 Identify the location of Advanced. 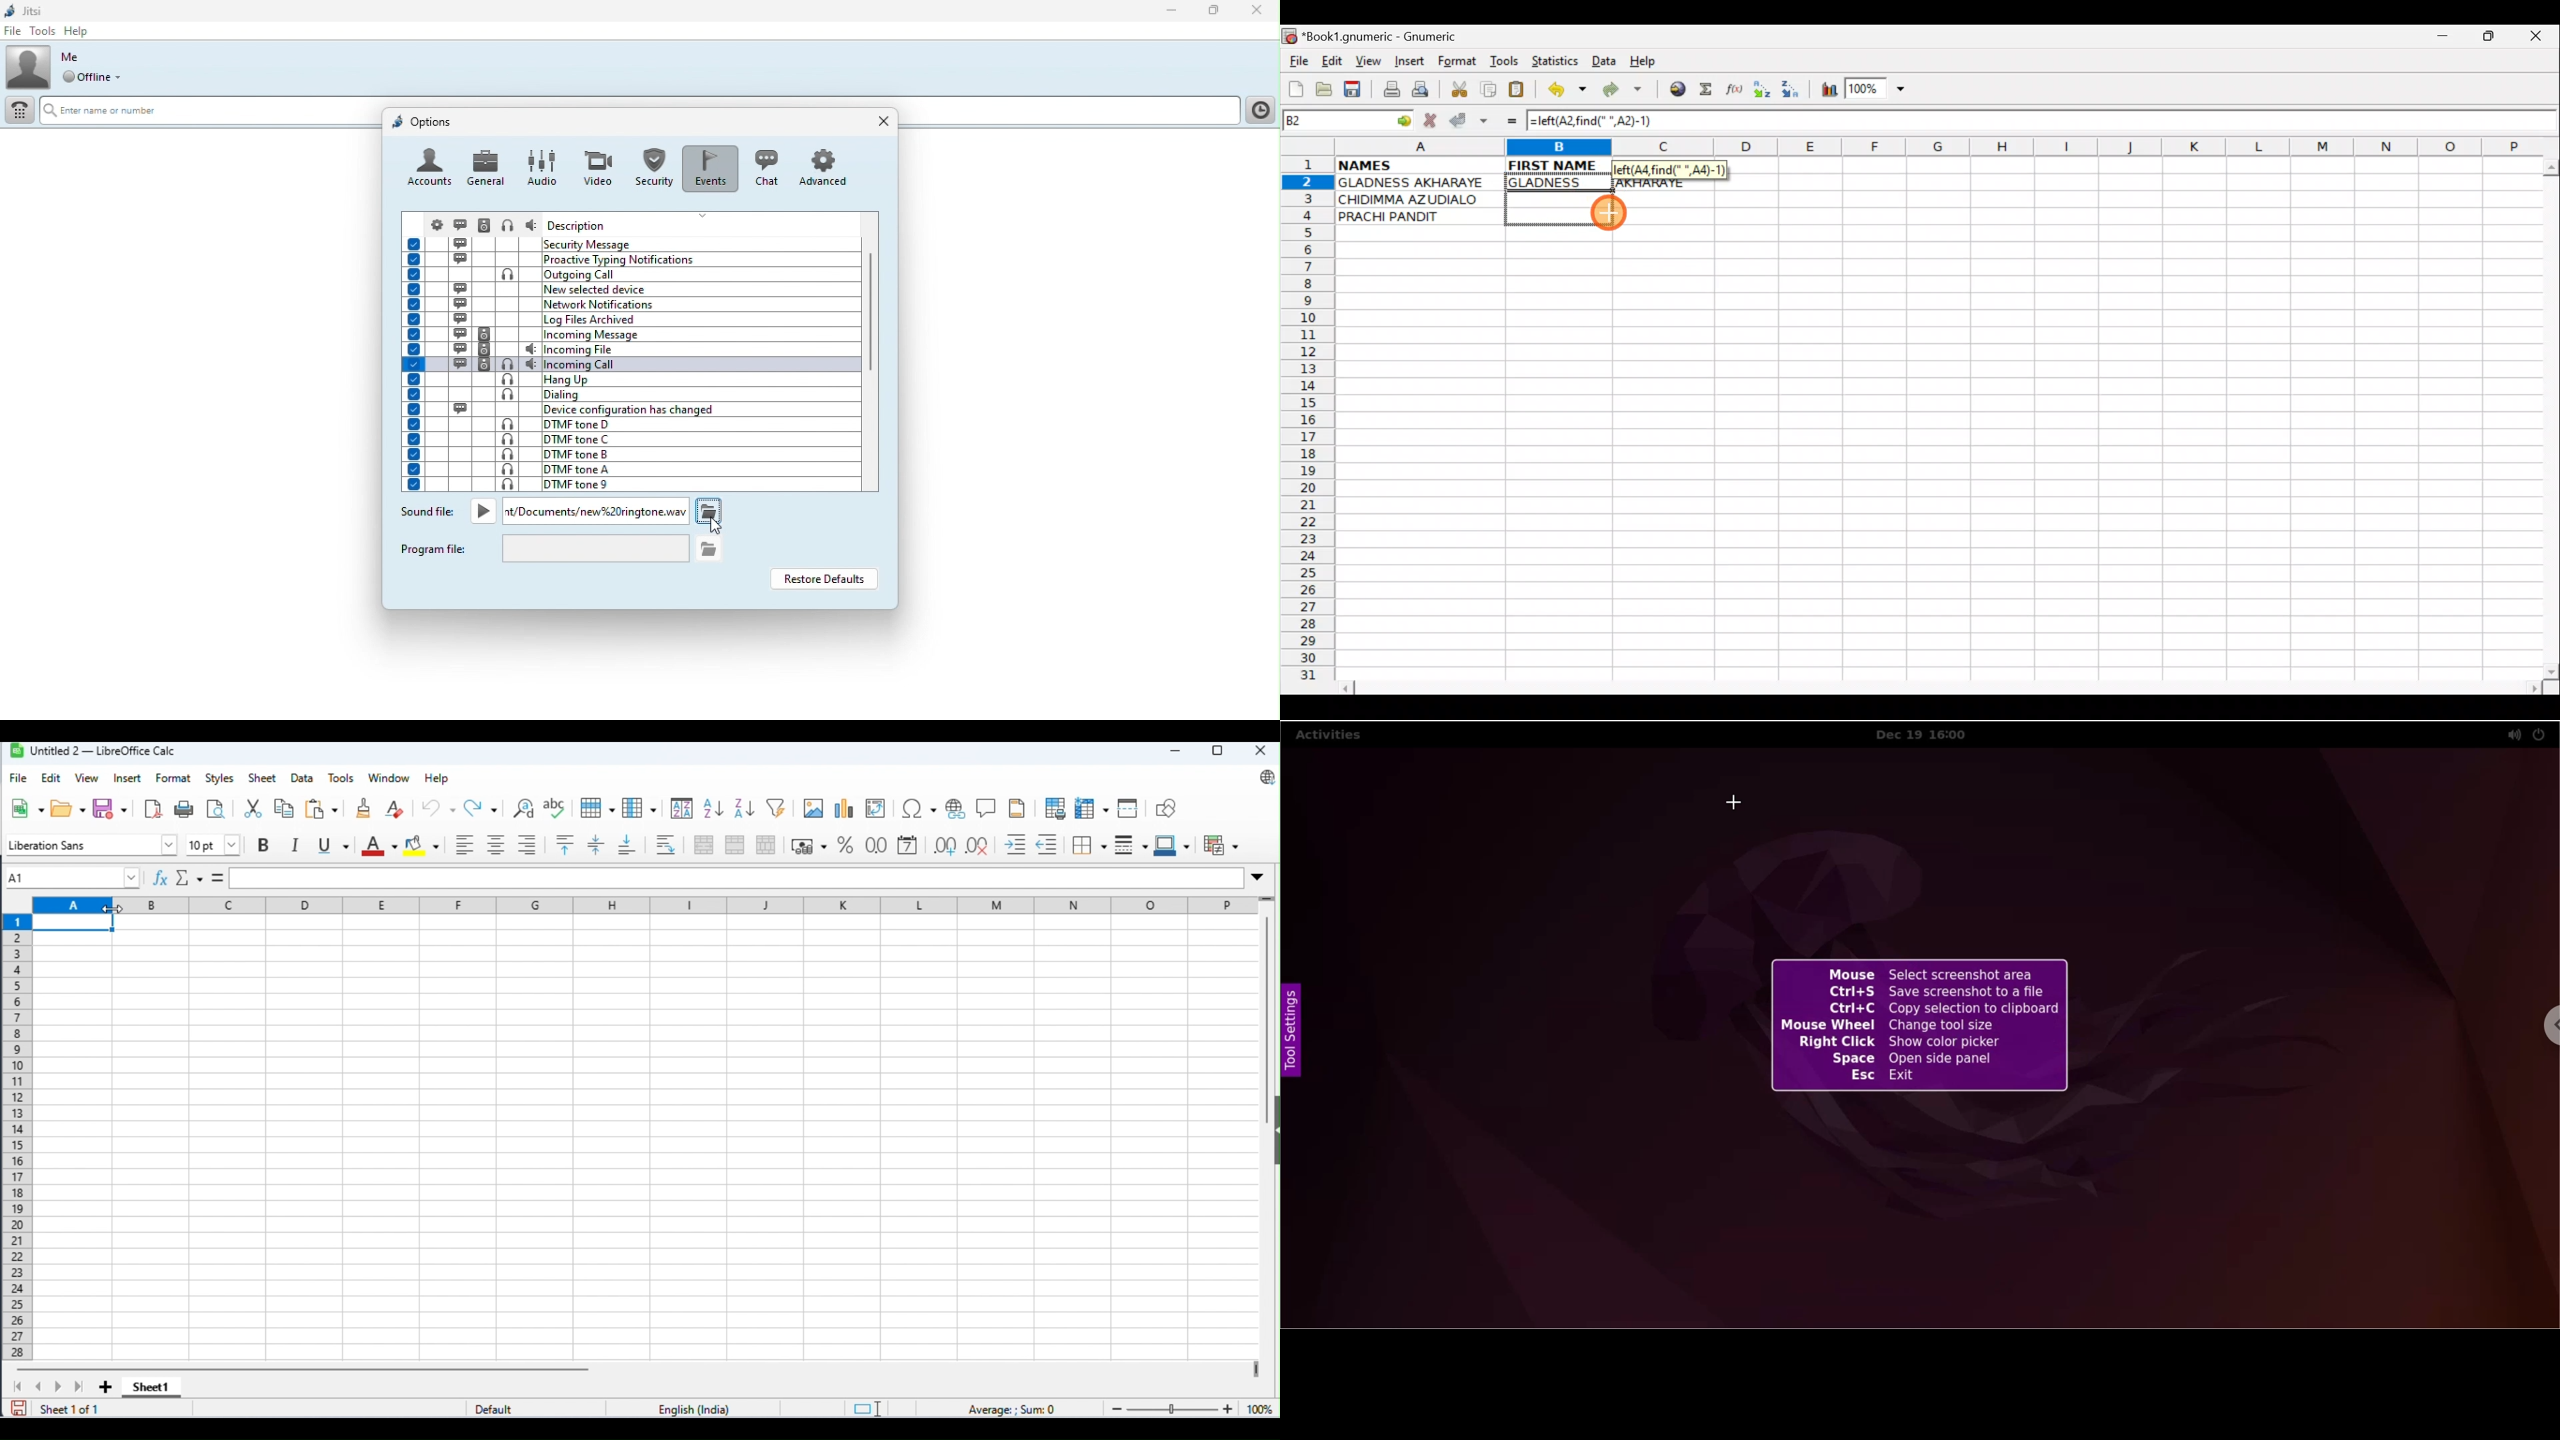
(827, 167).